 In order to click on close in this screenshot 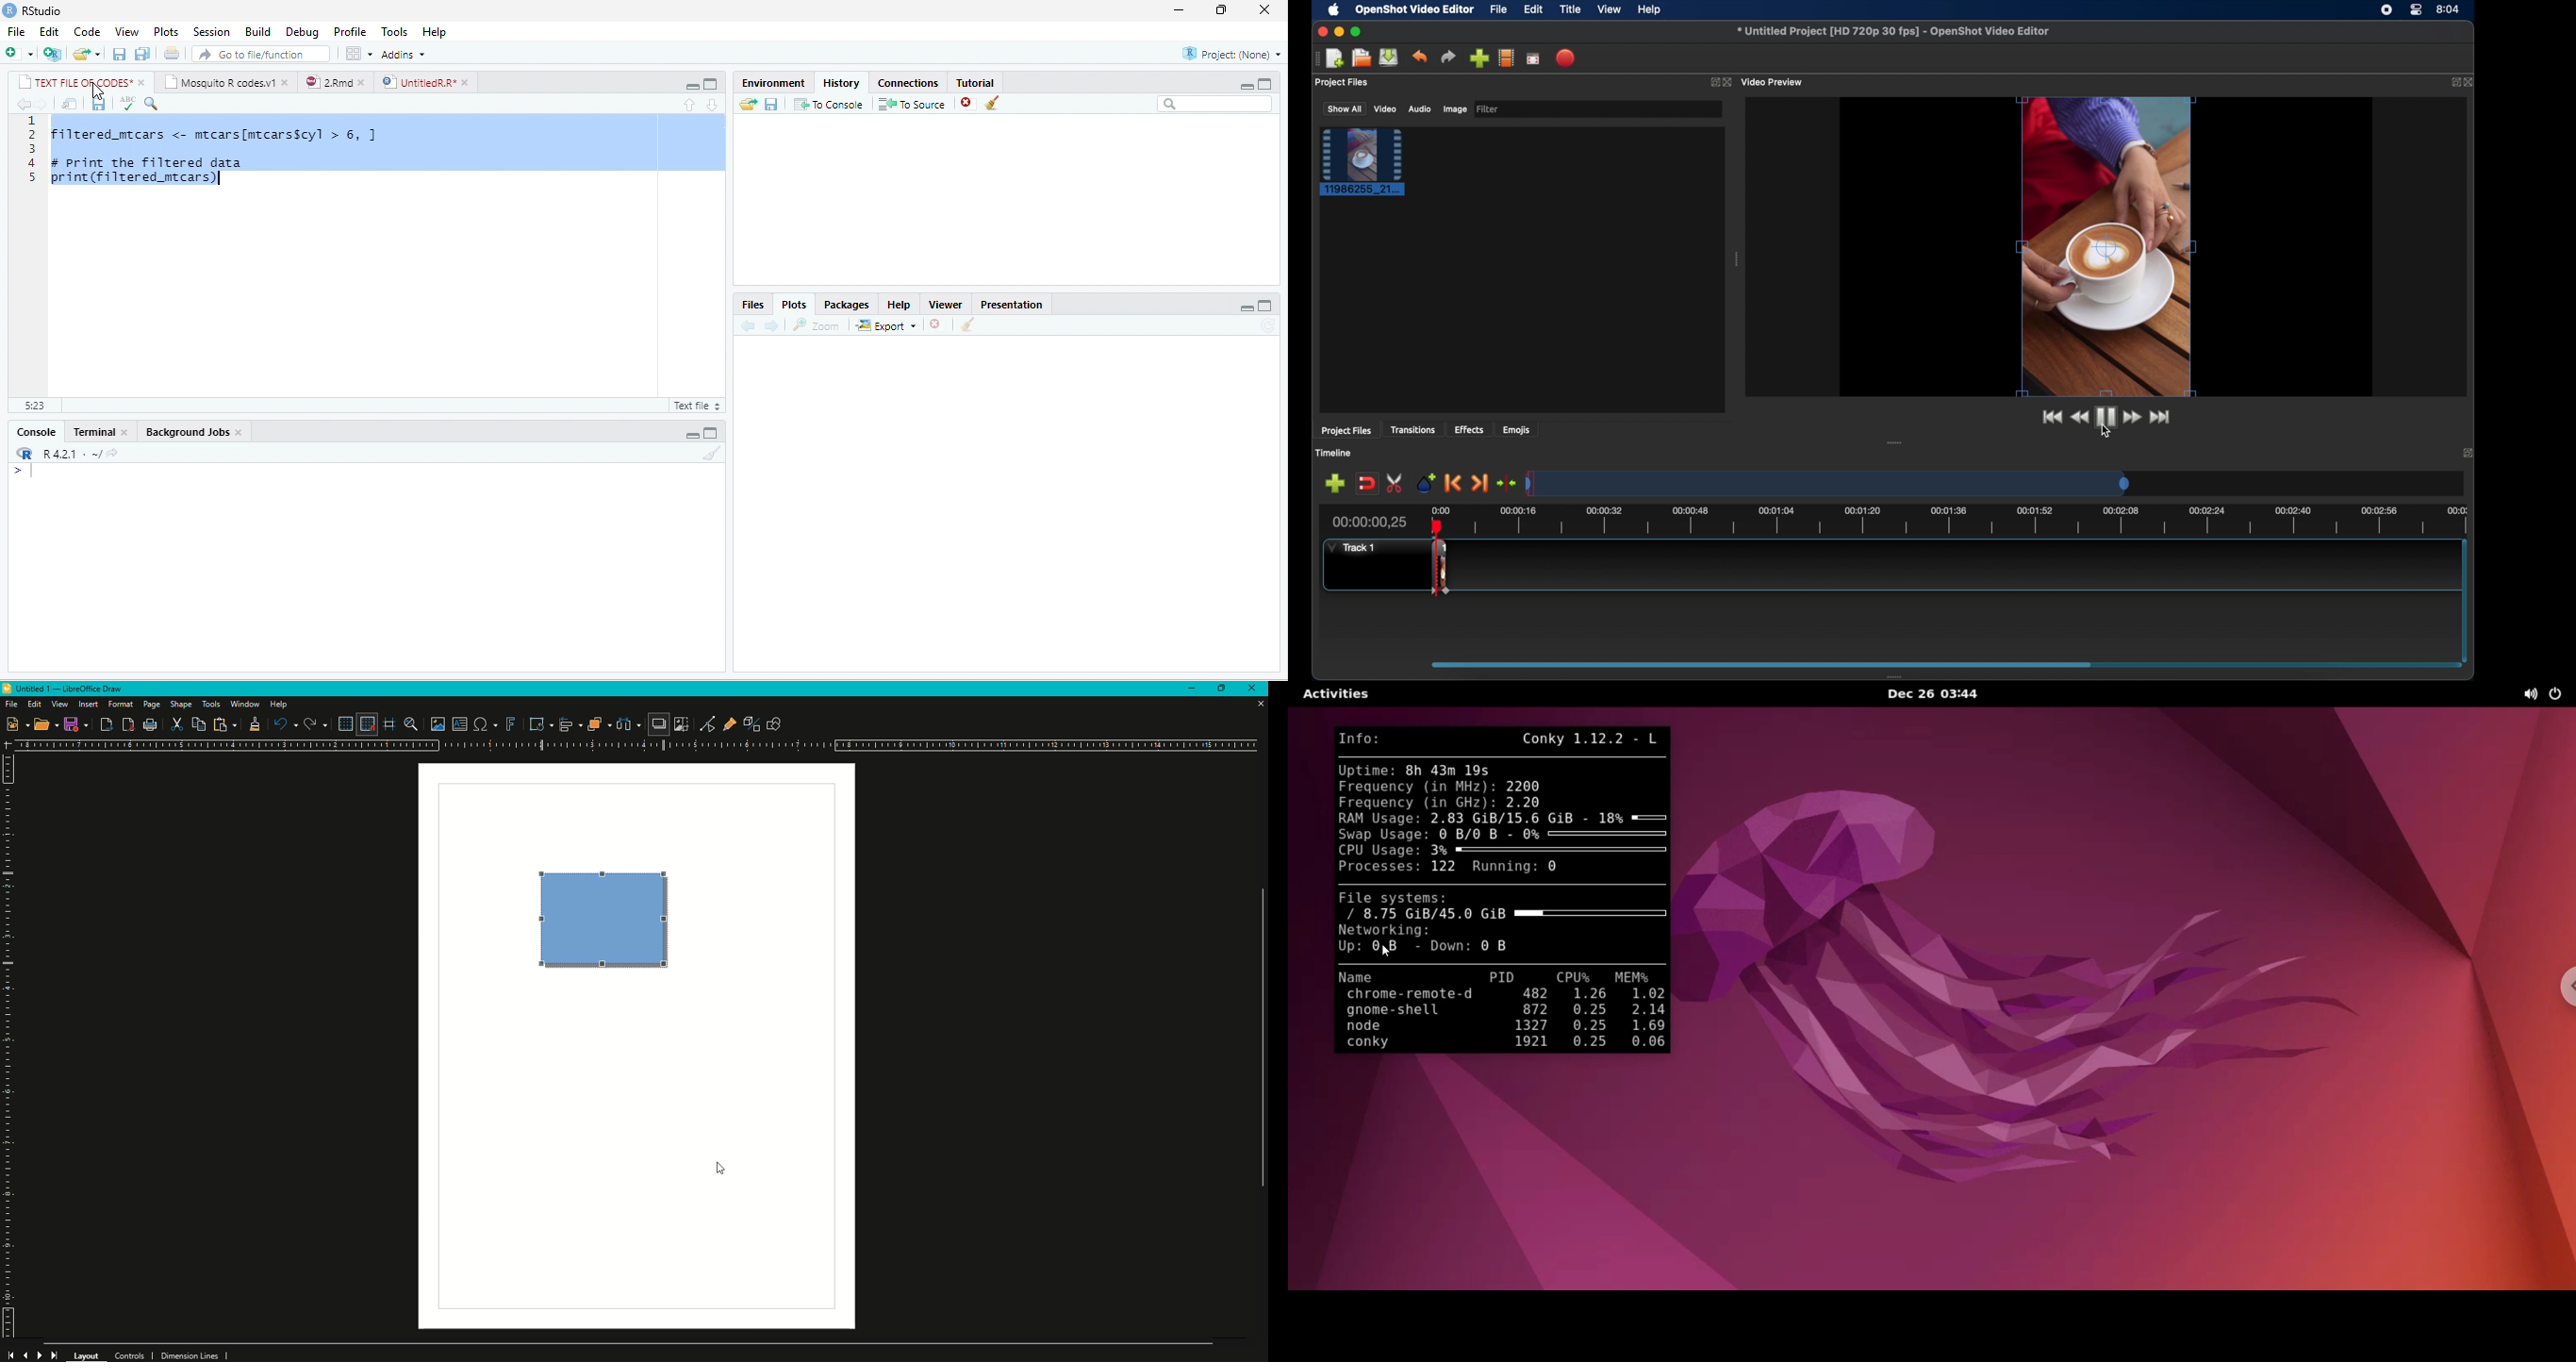, I will do `click(144, 82)`.